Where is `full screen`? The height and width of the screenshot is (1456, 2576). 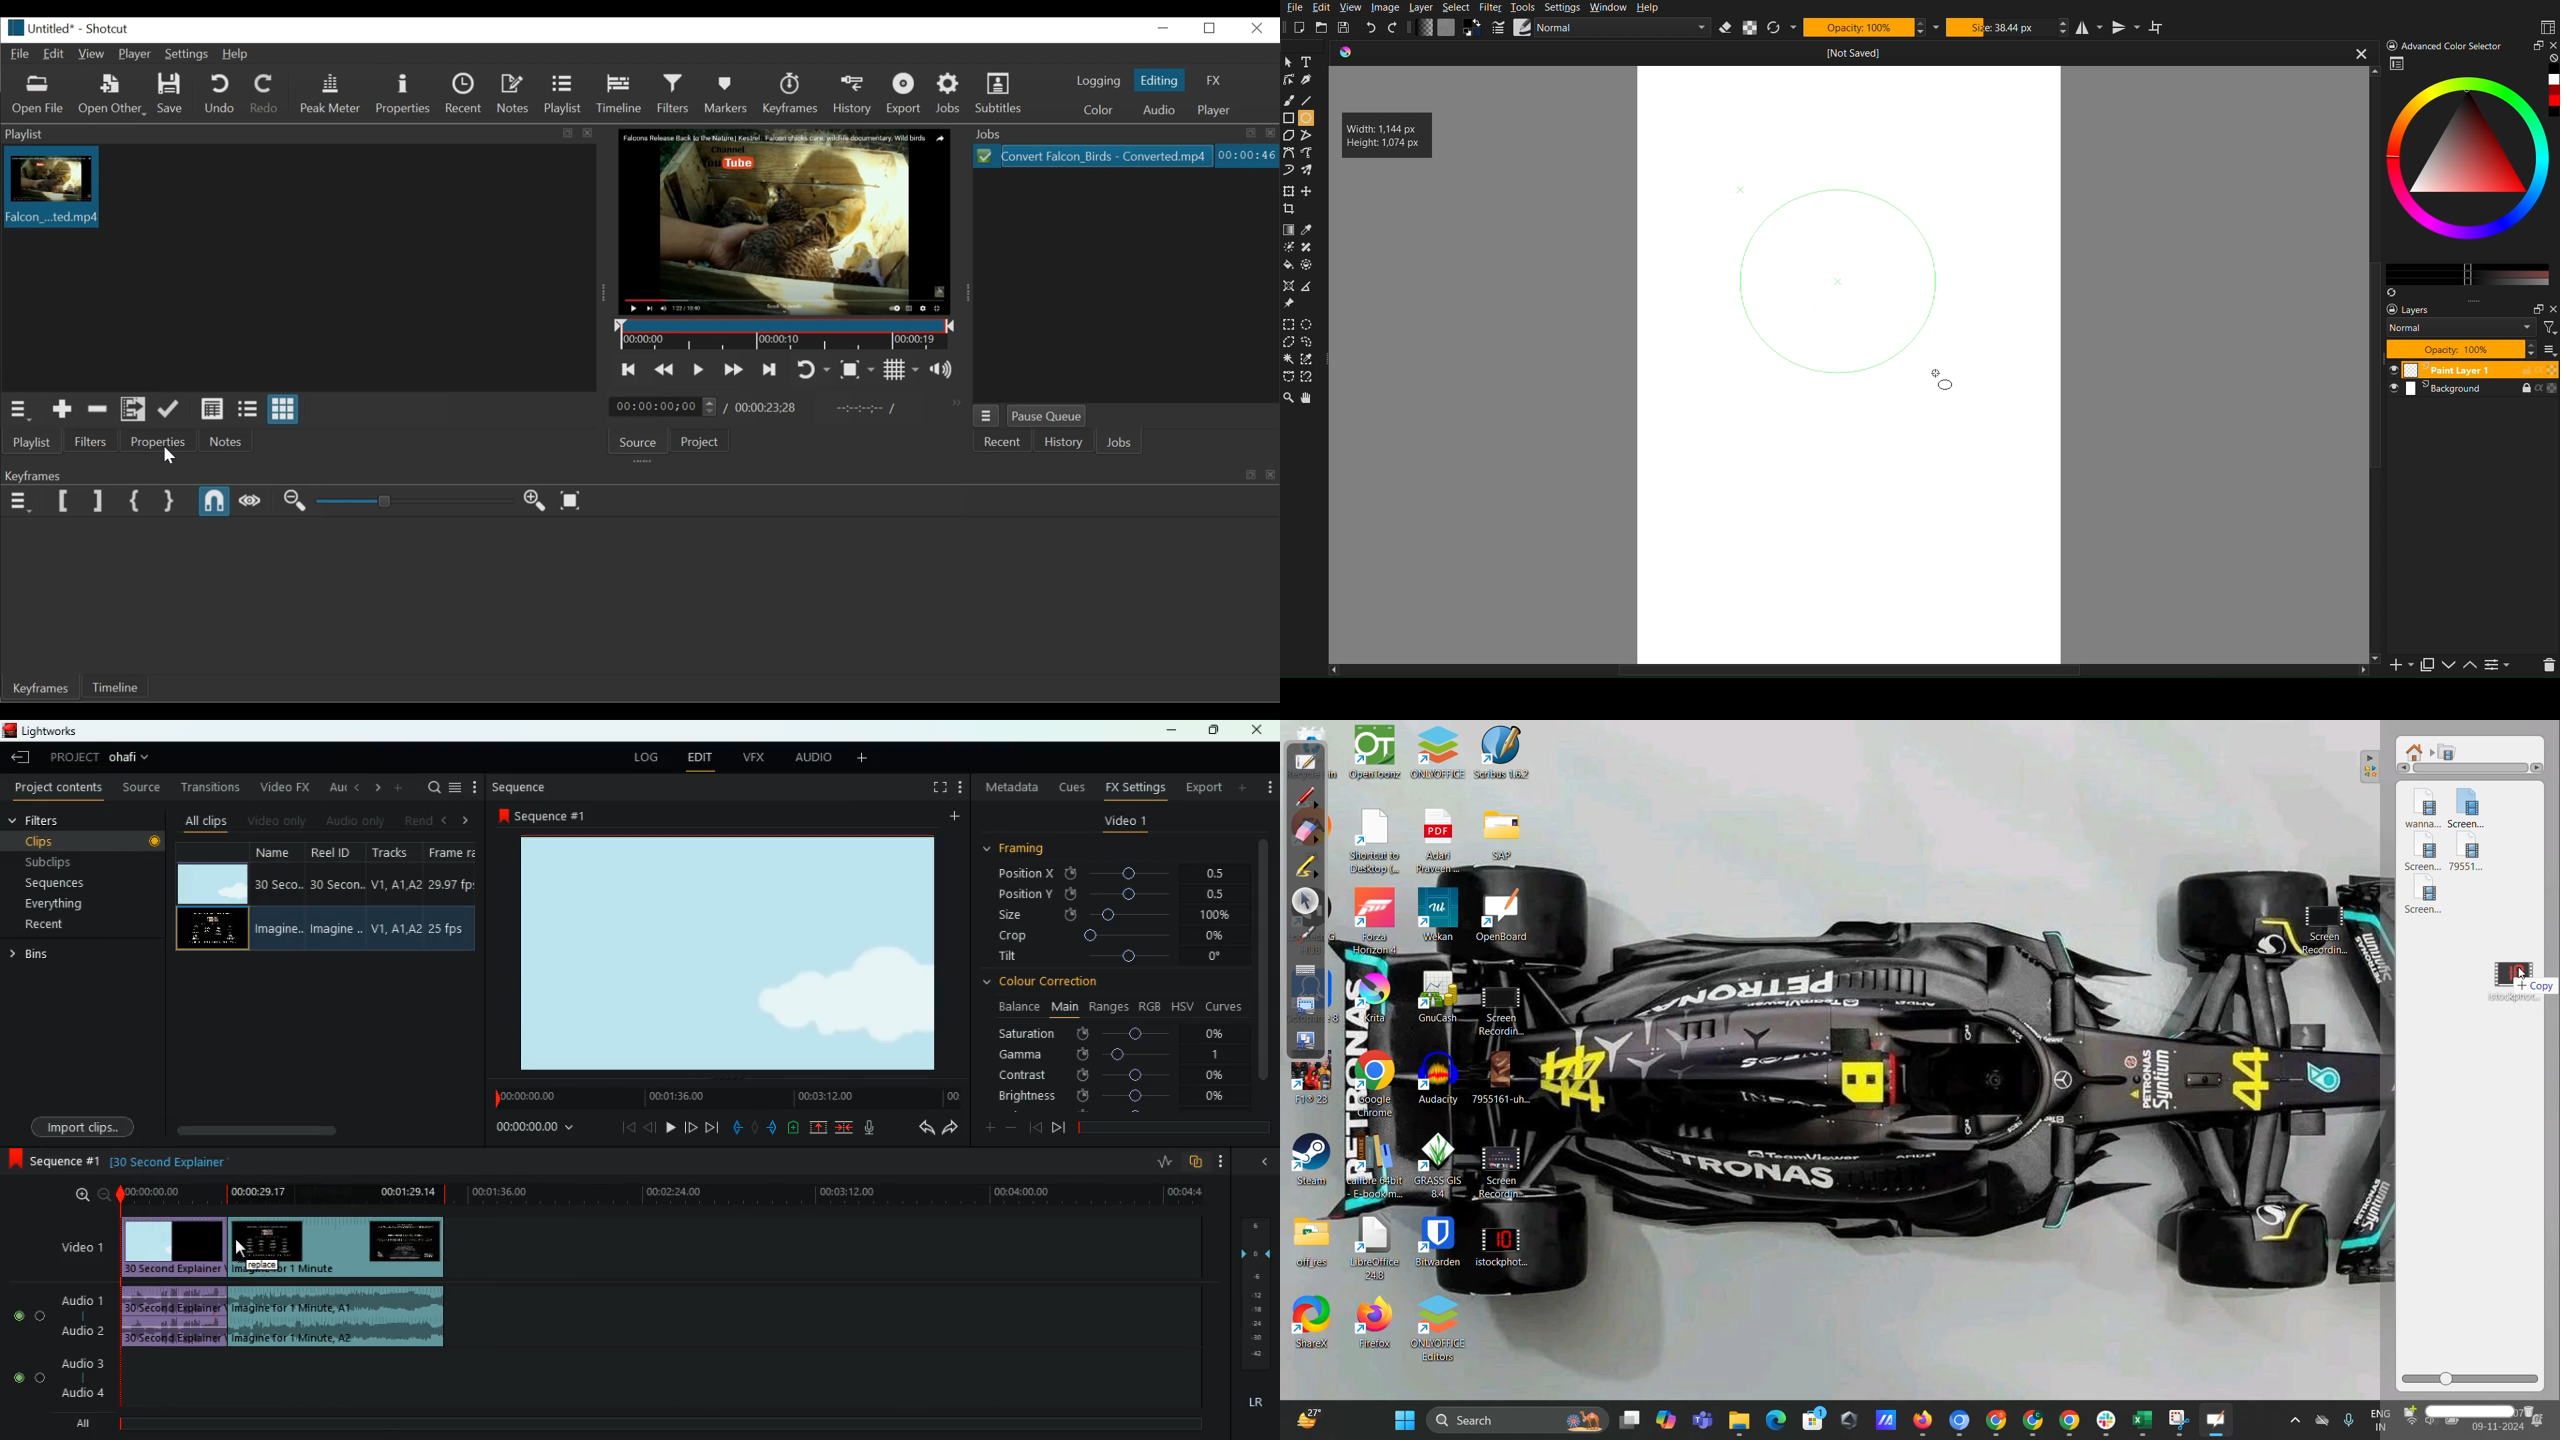 full screen is located at coordinates (940, 789).